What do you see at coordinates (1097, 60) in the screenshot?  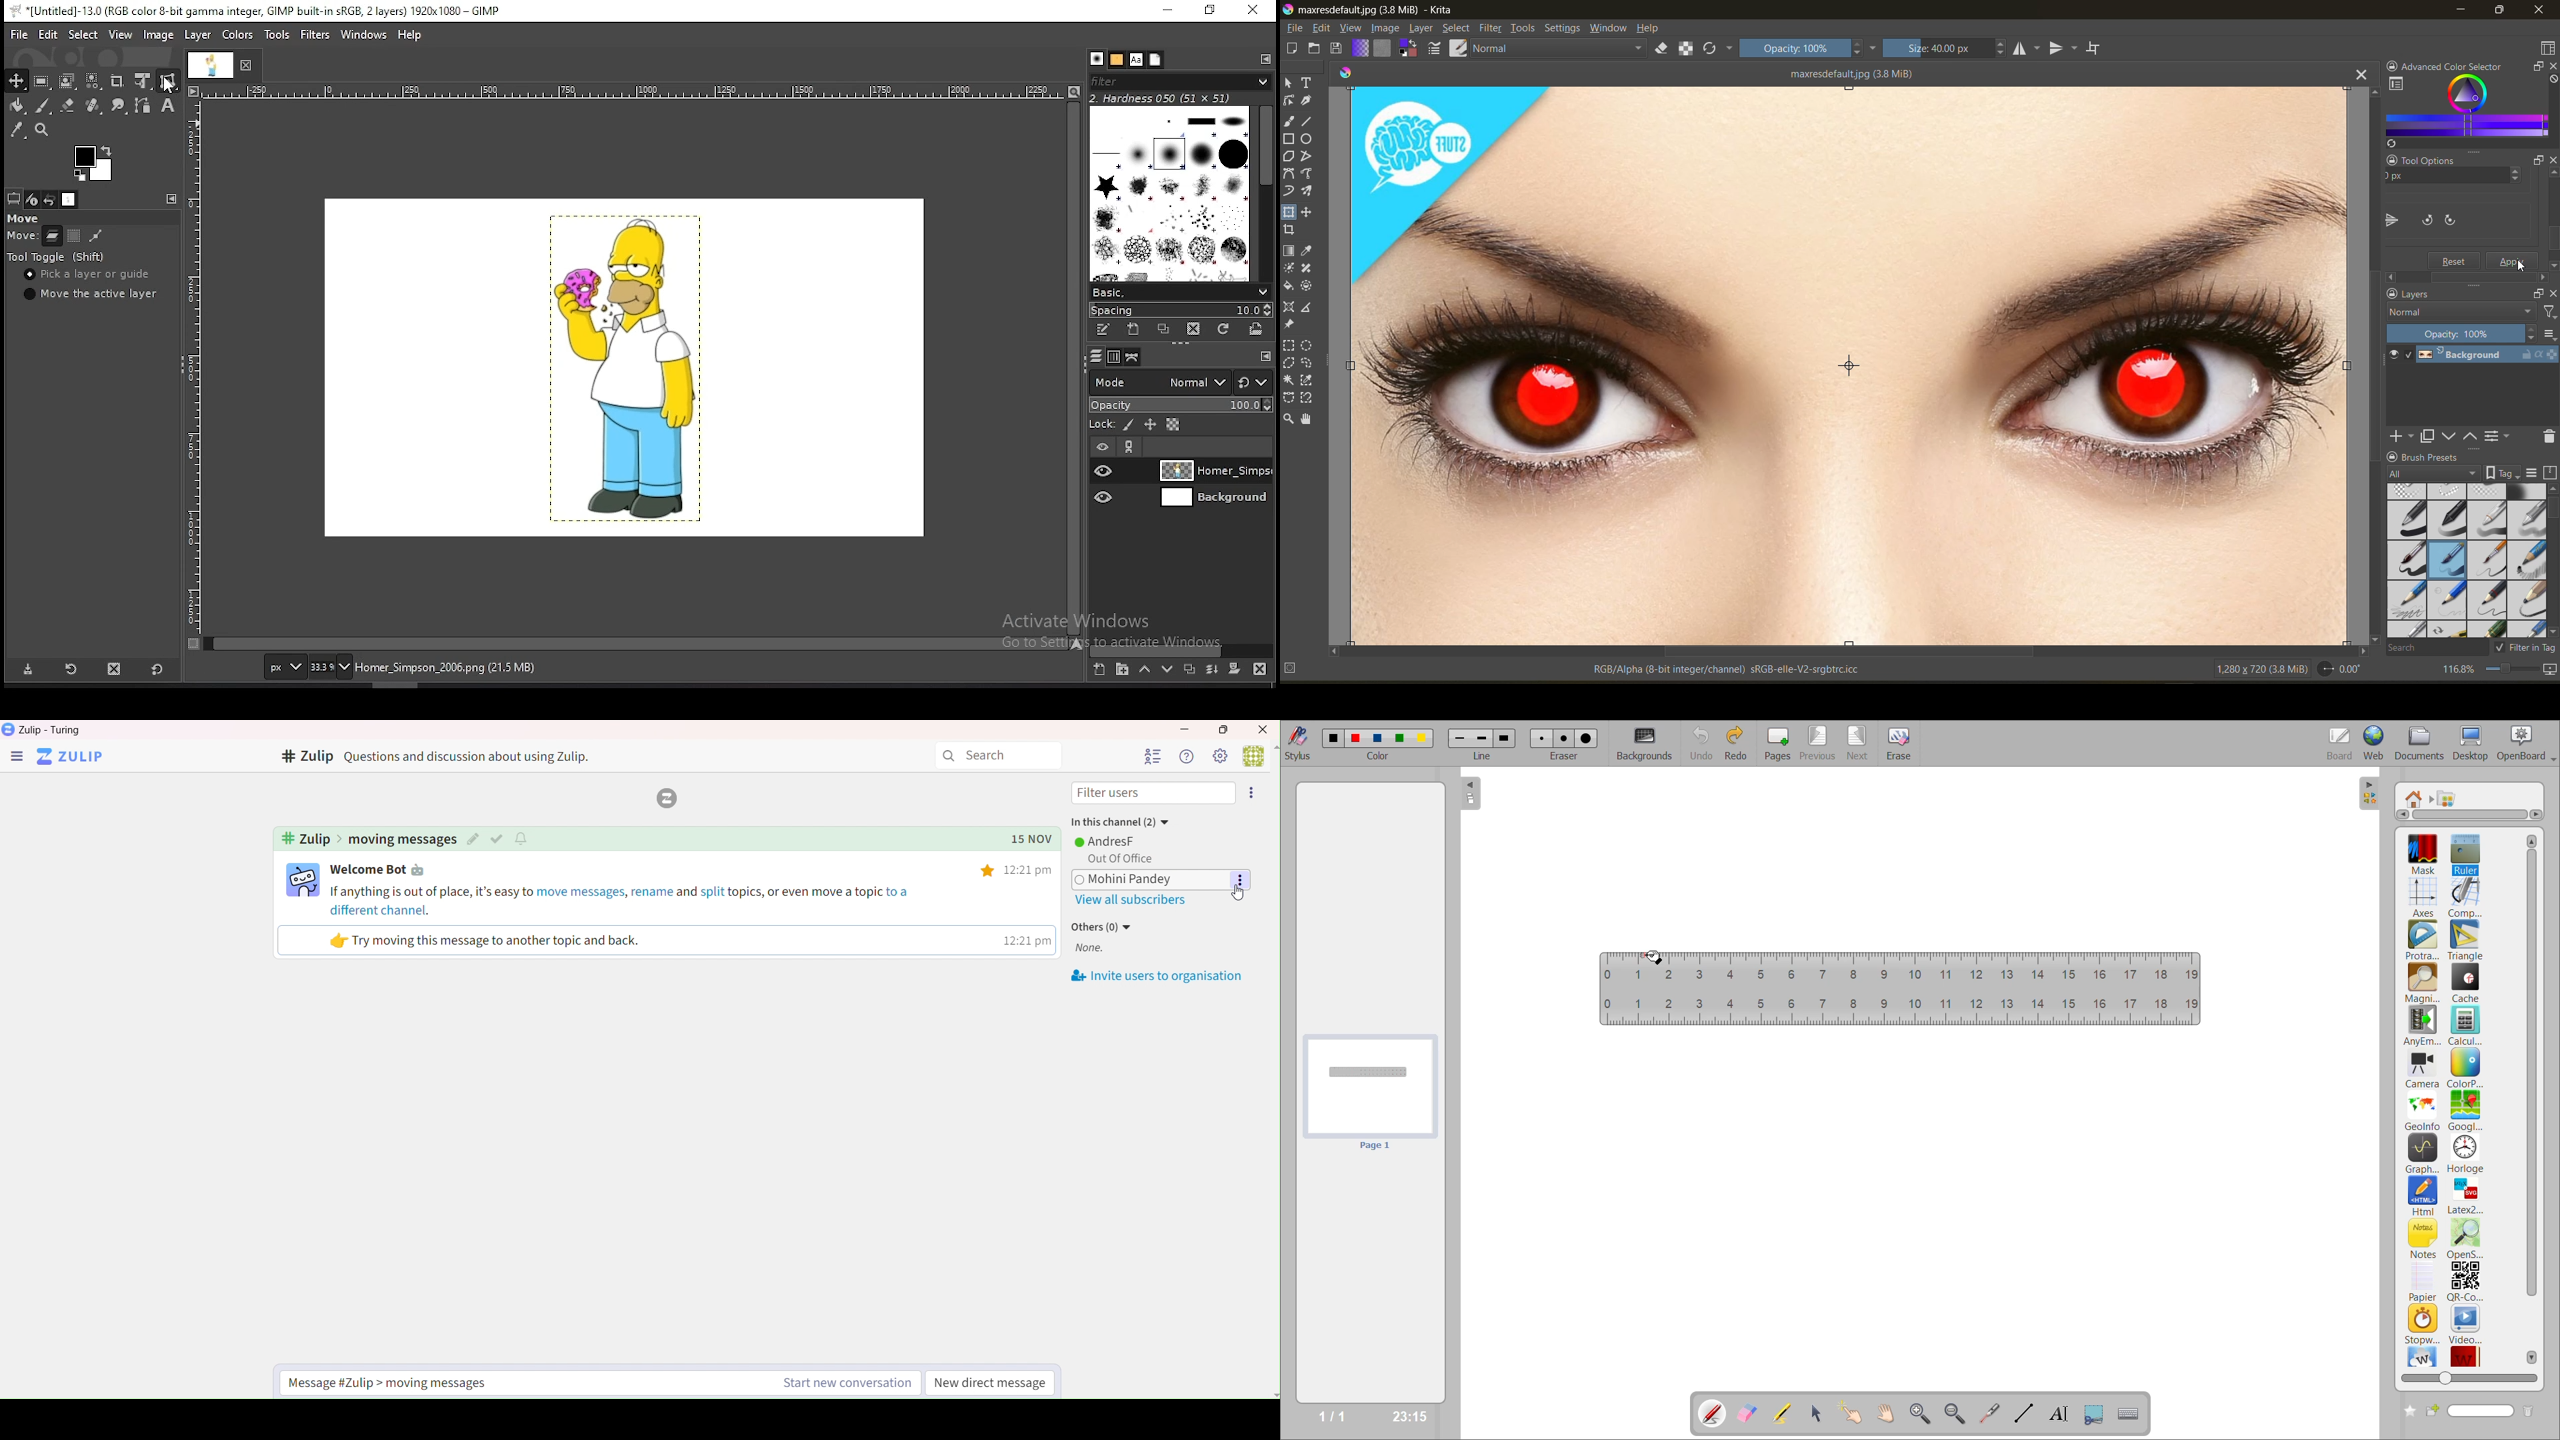 I see `brushes` at bounding box center [1097, 60].